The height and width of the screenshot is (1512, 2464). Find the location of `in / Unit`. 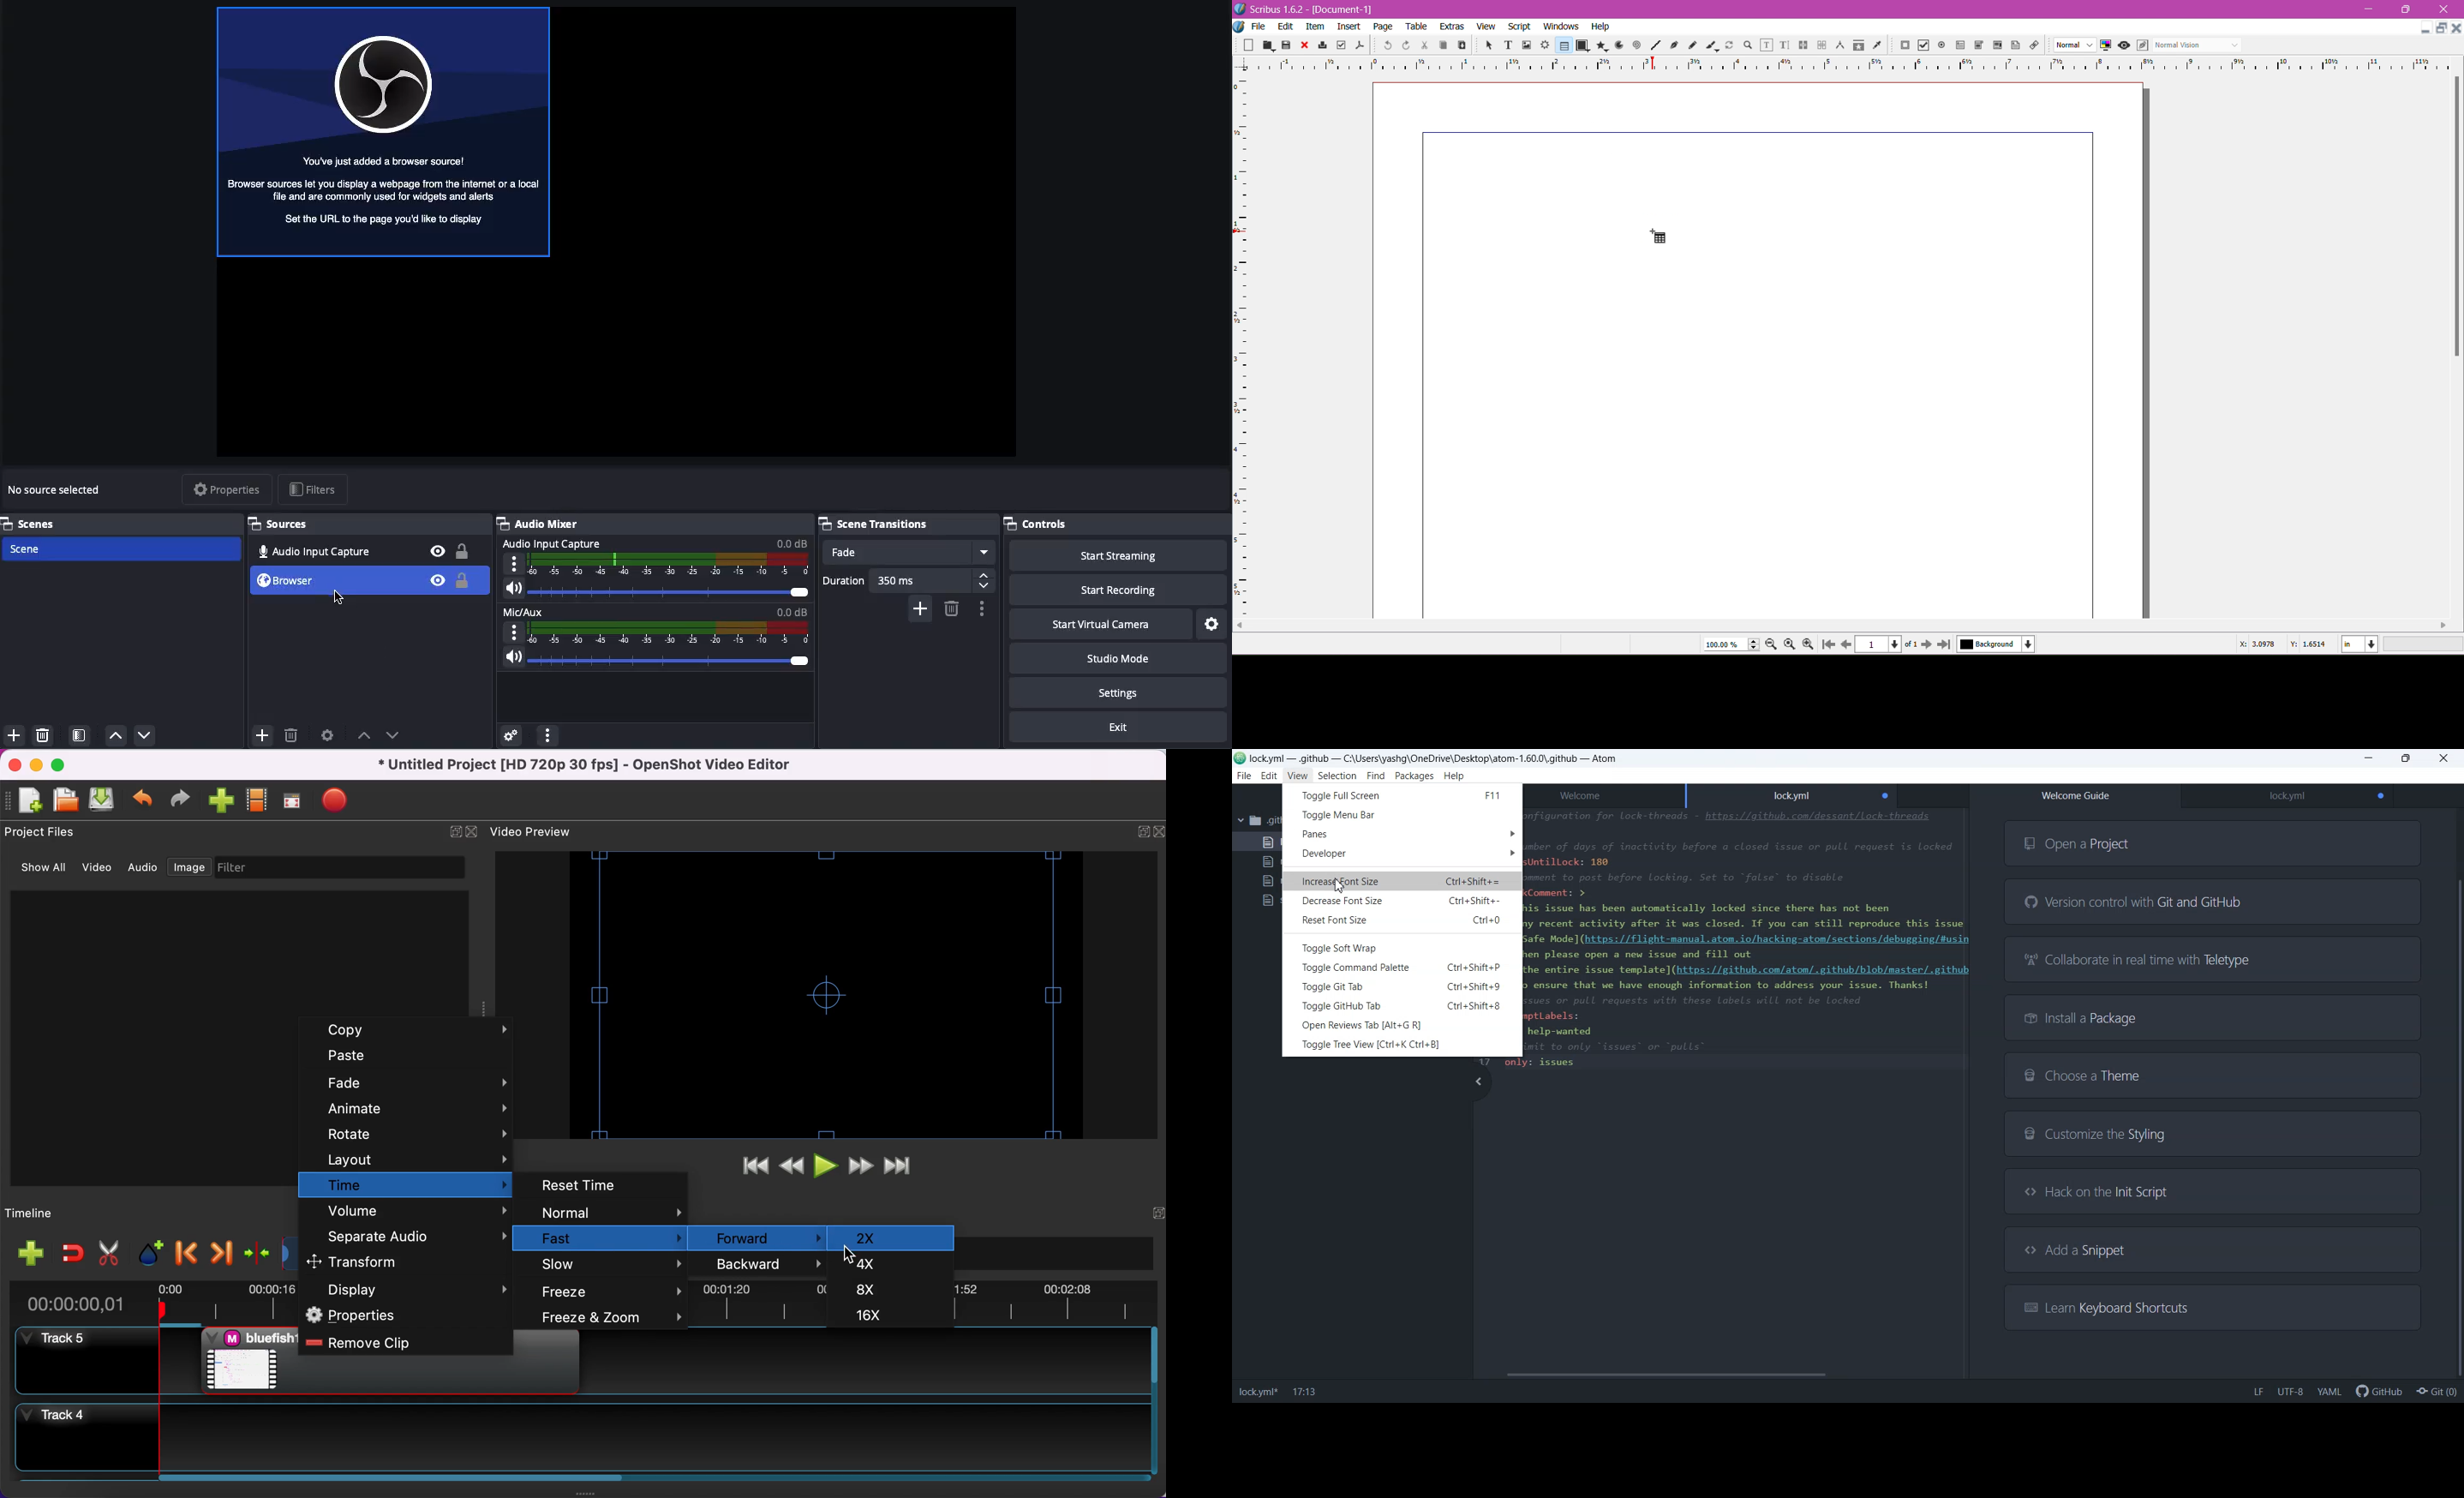

in / Unit is located at coordinates (2361, 642).